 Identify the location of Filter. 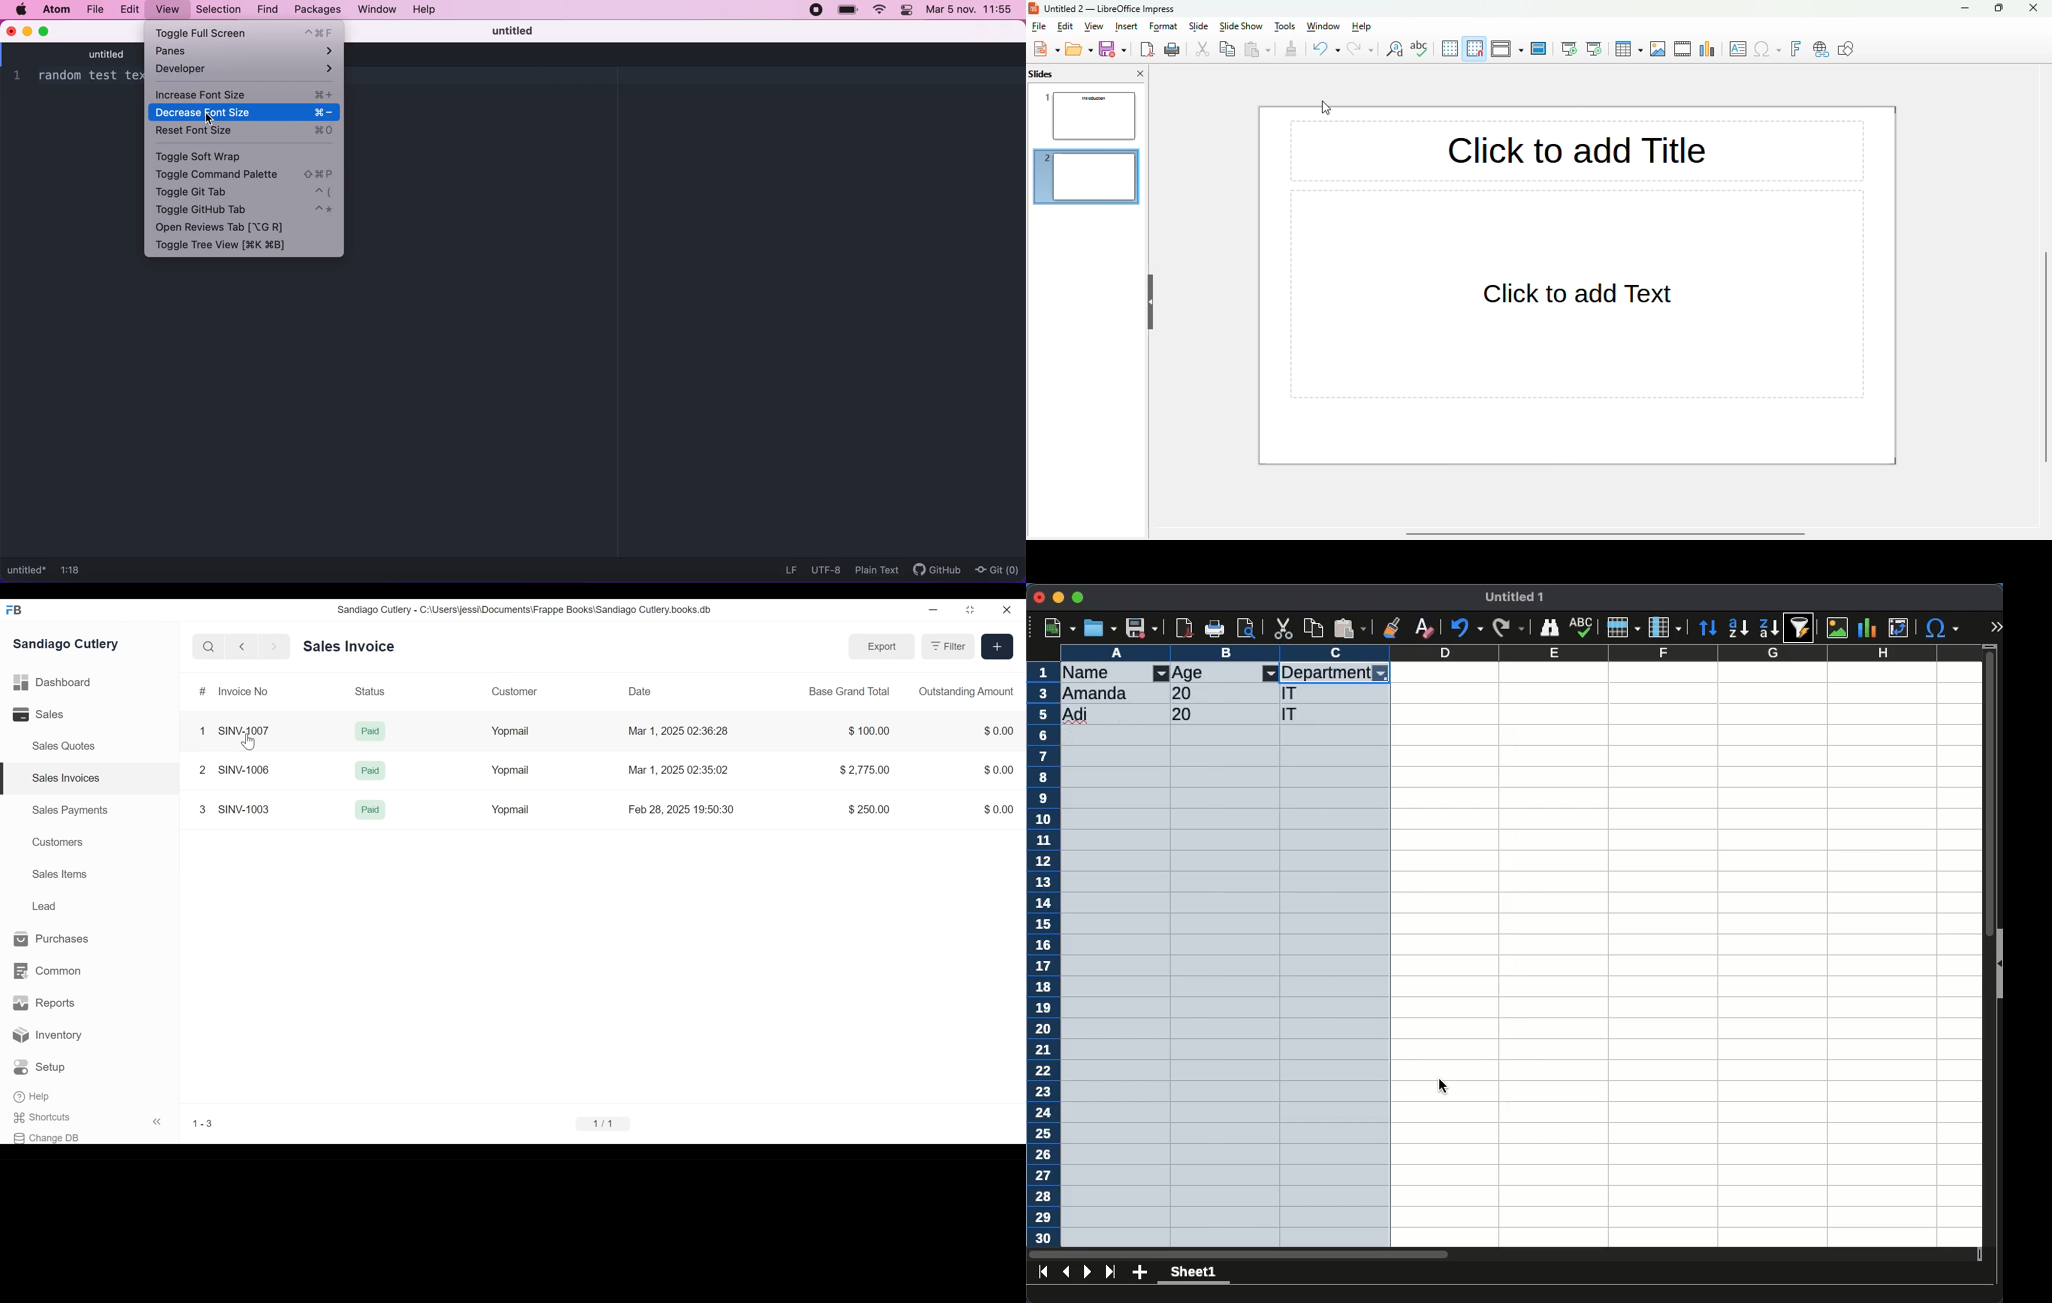
(949, 647).